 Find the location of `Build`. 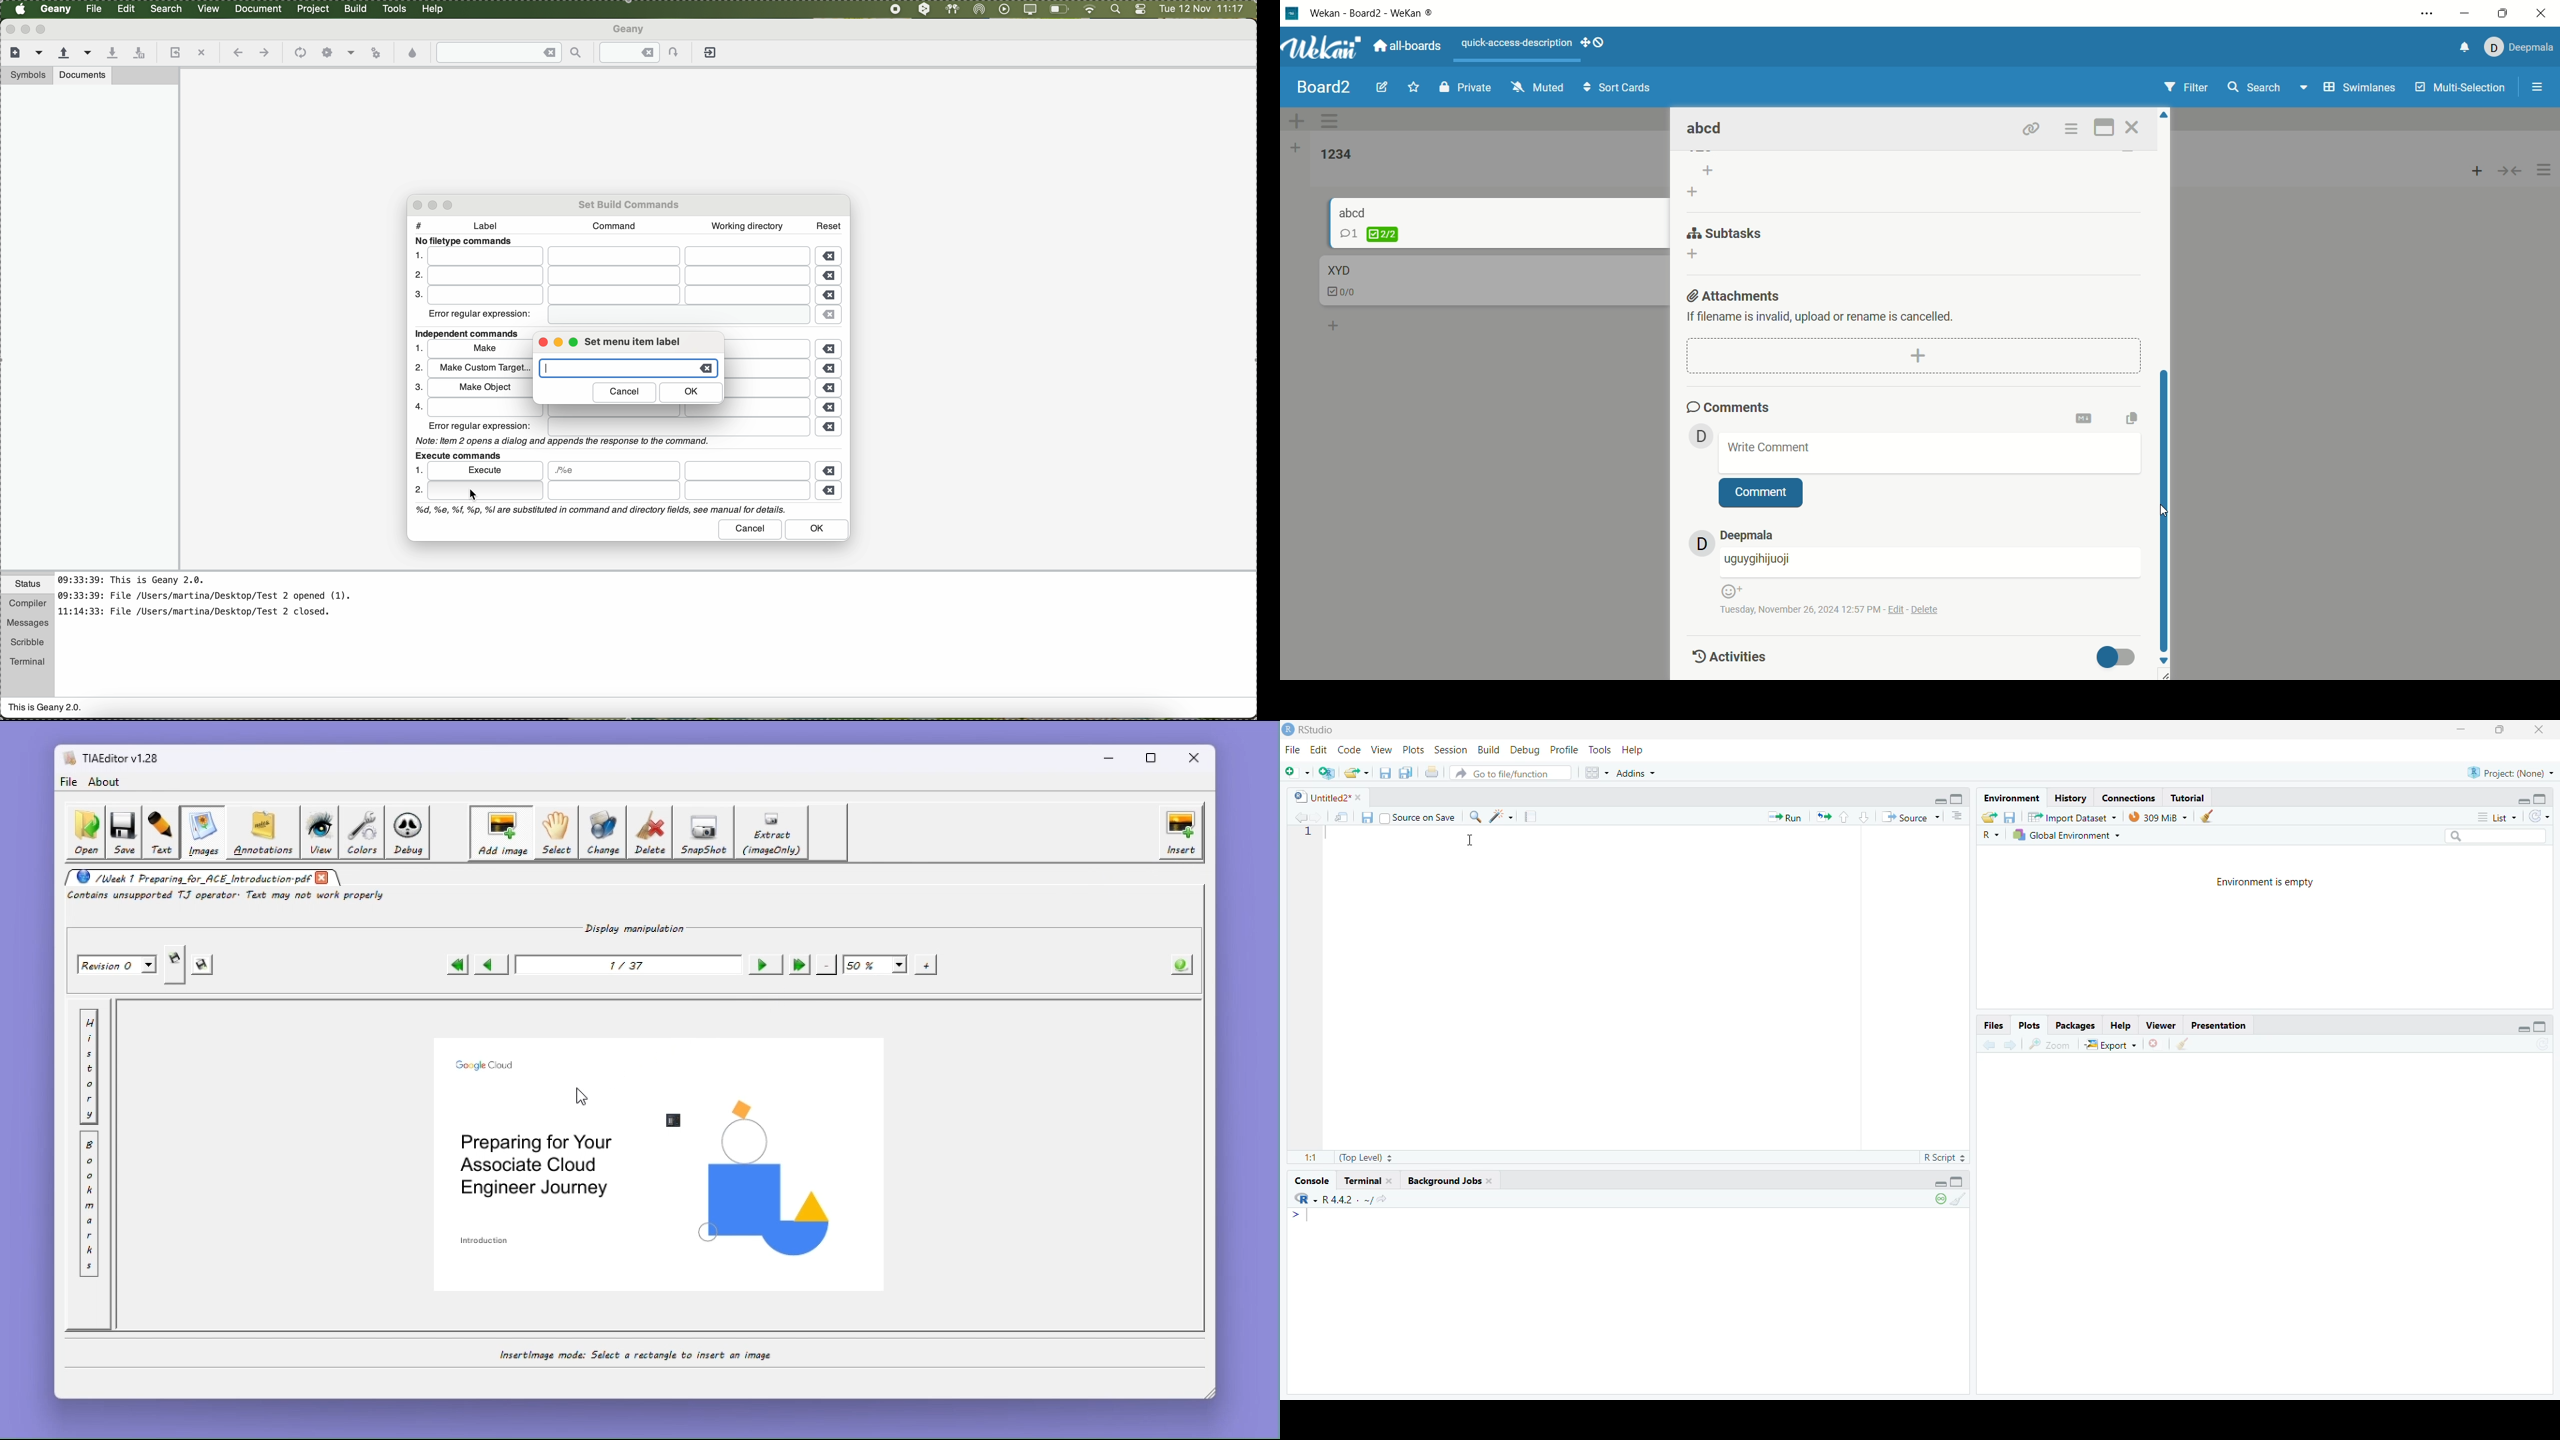

Build is located at coordinates (1486, 750).